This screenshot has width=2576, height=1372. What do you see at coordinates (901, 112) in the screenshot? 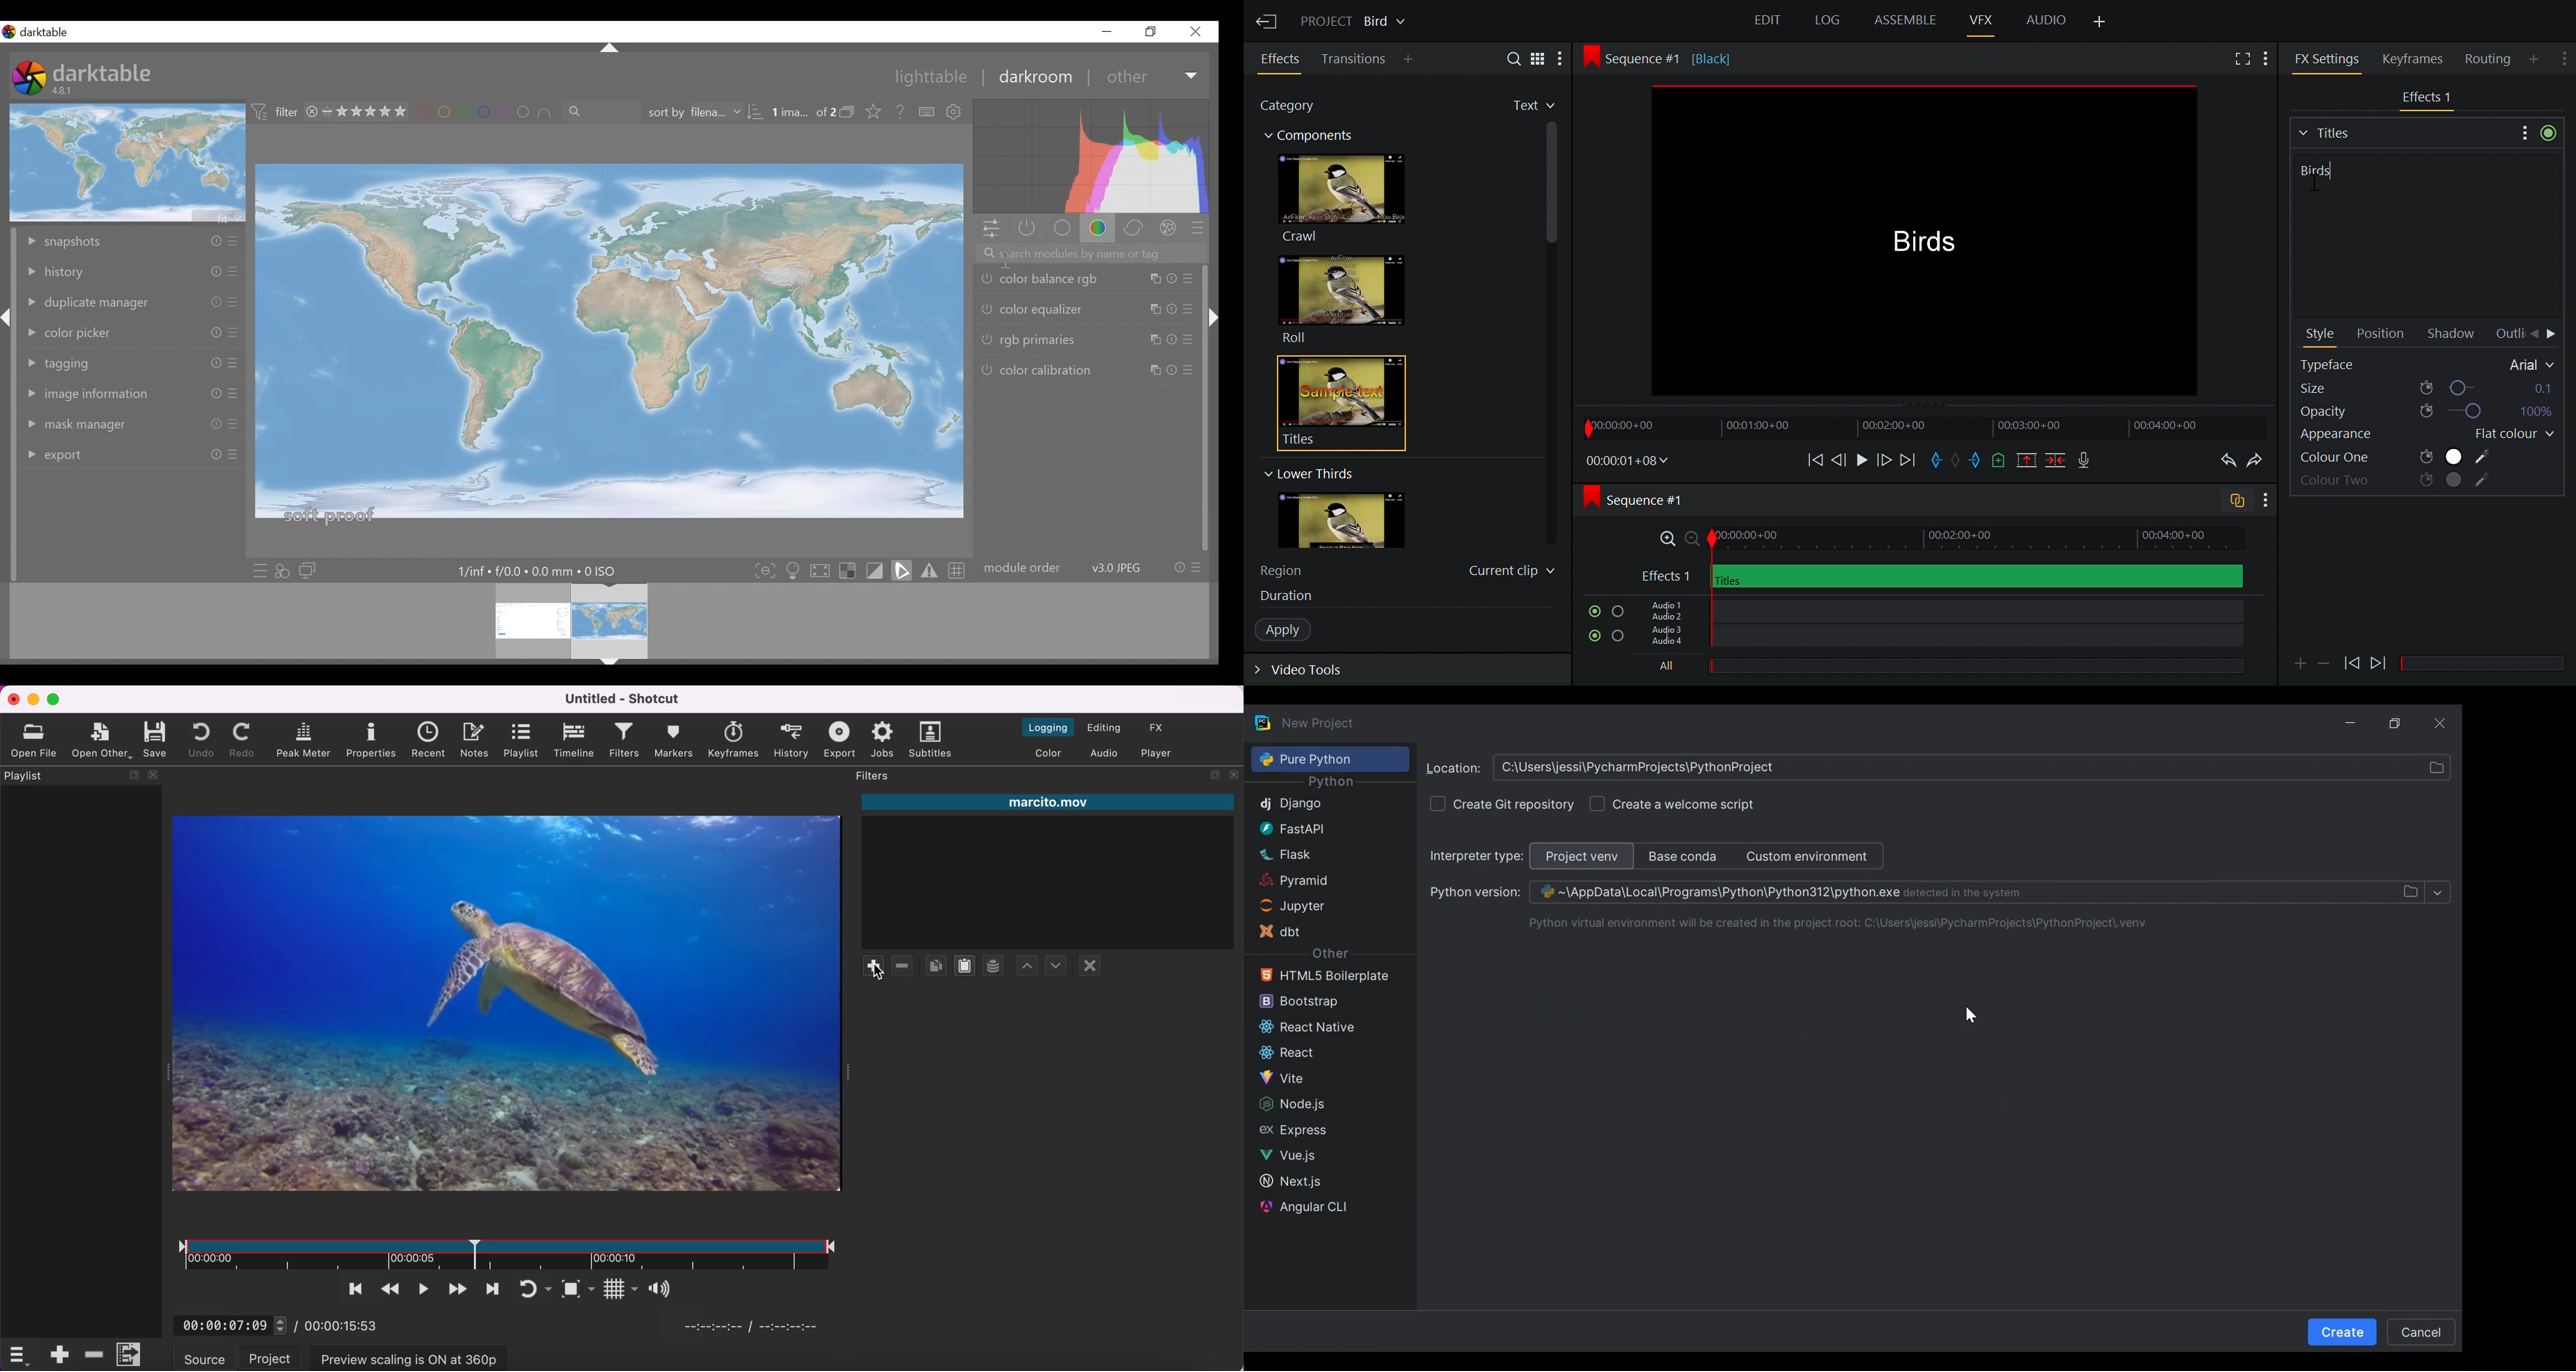
I see `help` at bounding box center [901, 112].